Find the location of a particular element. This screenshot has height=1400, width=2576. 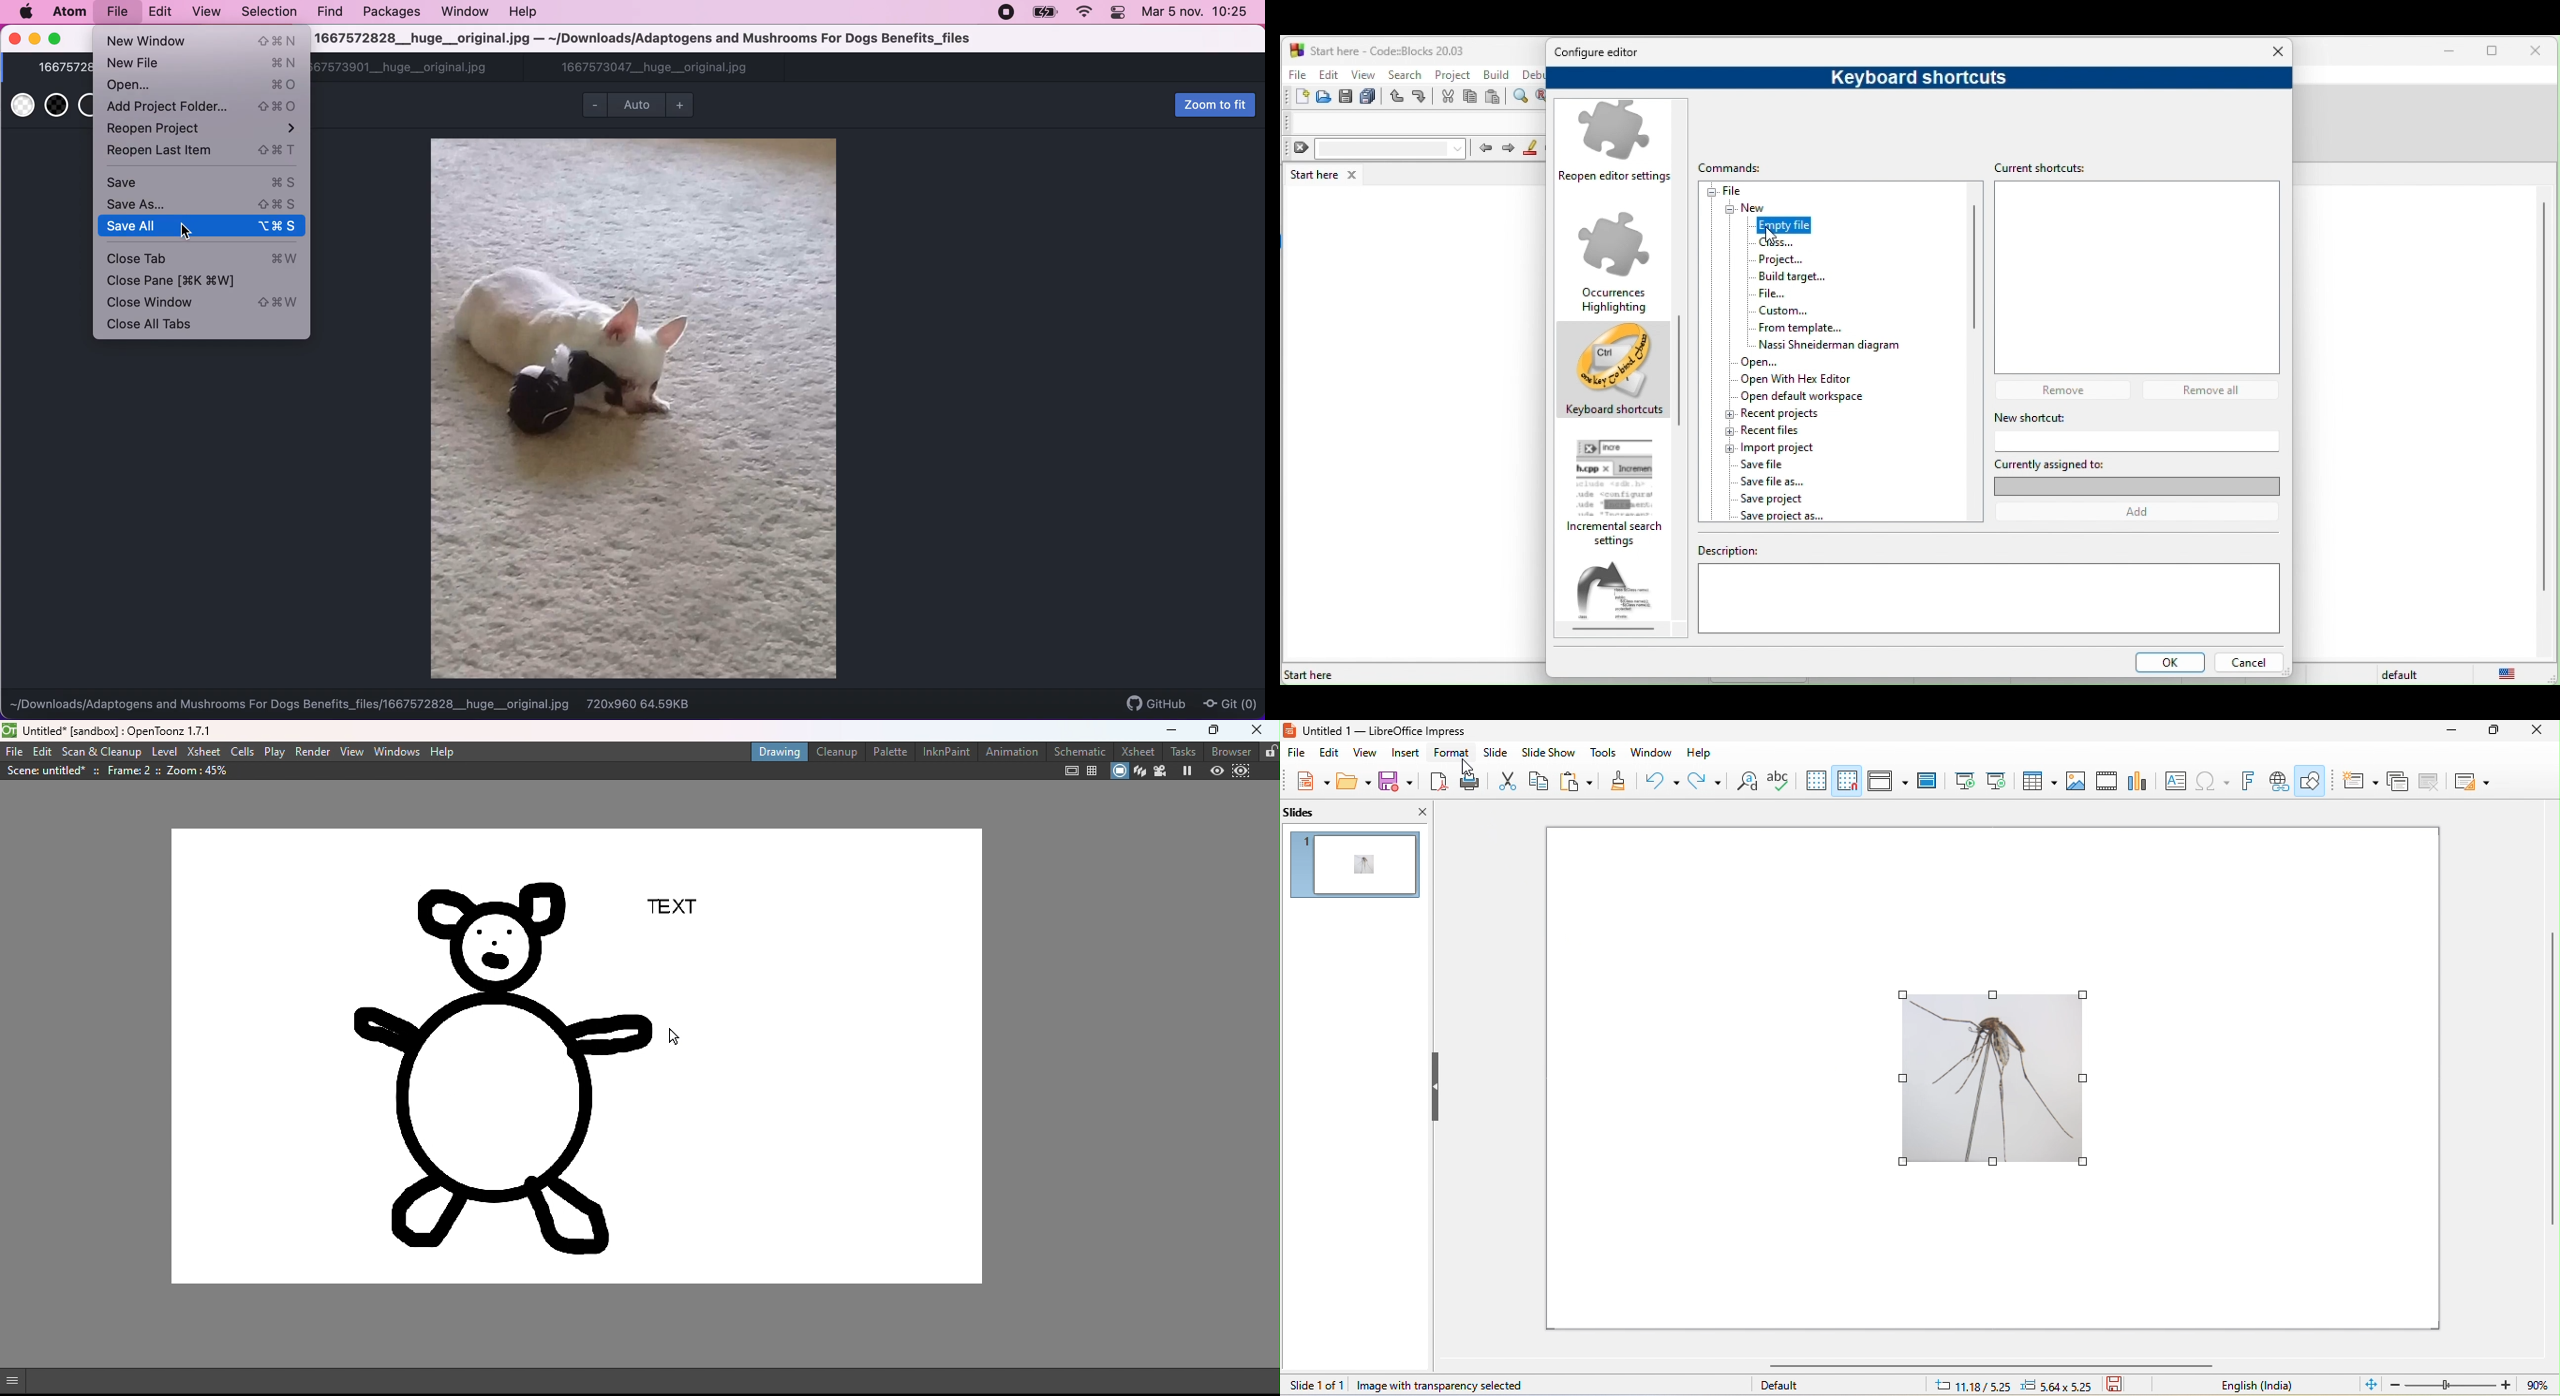

file is located at coordinates (1296, 72).